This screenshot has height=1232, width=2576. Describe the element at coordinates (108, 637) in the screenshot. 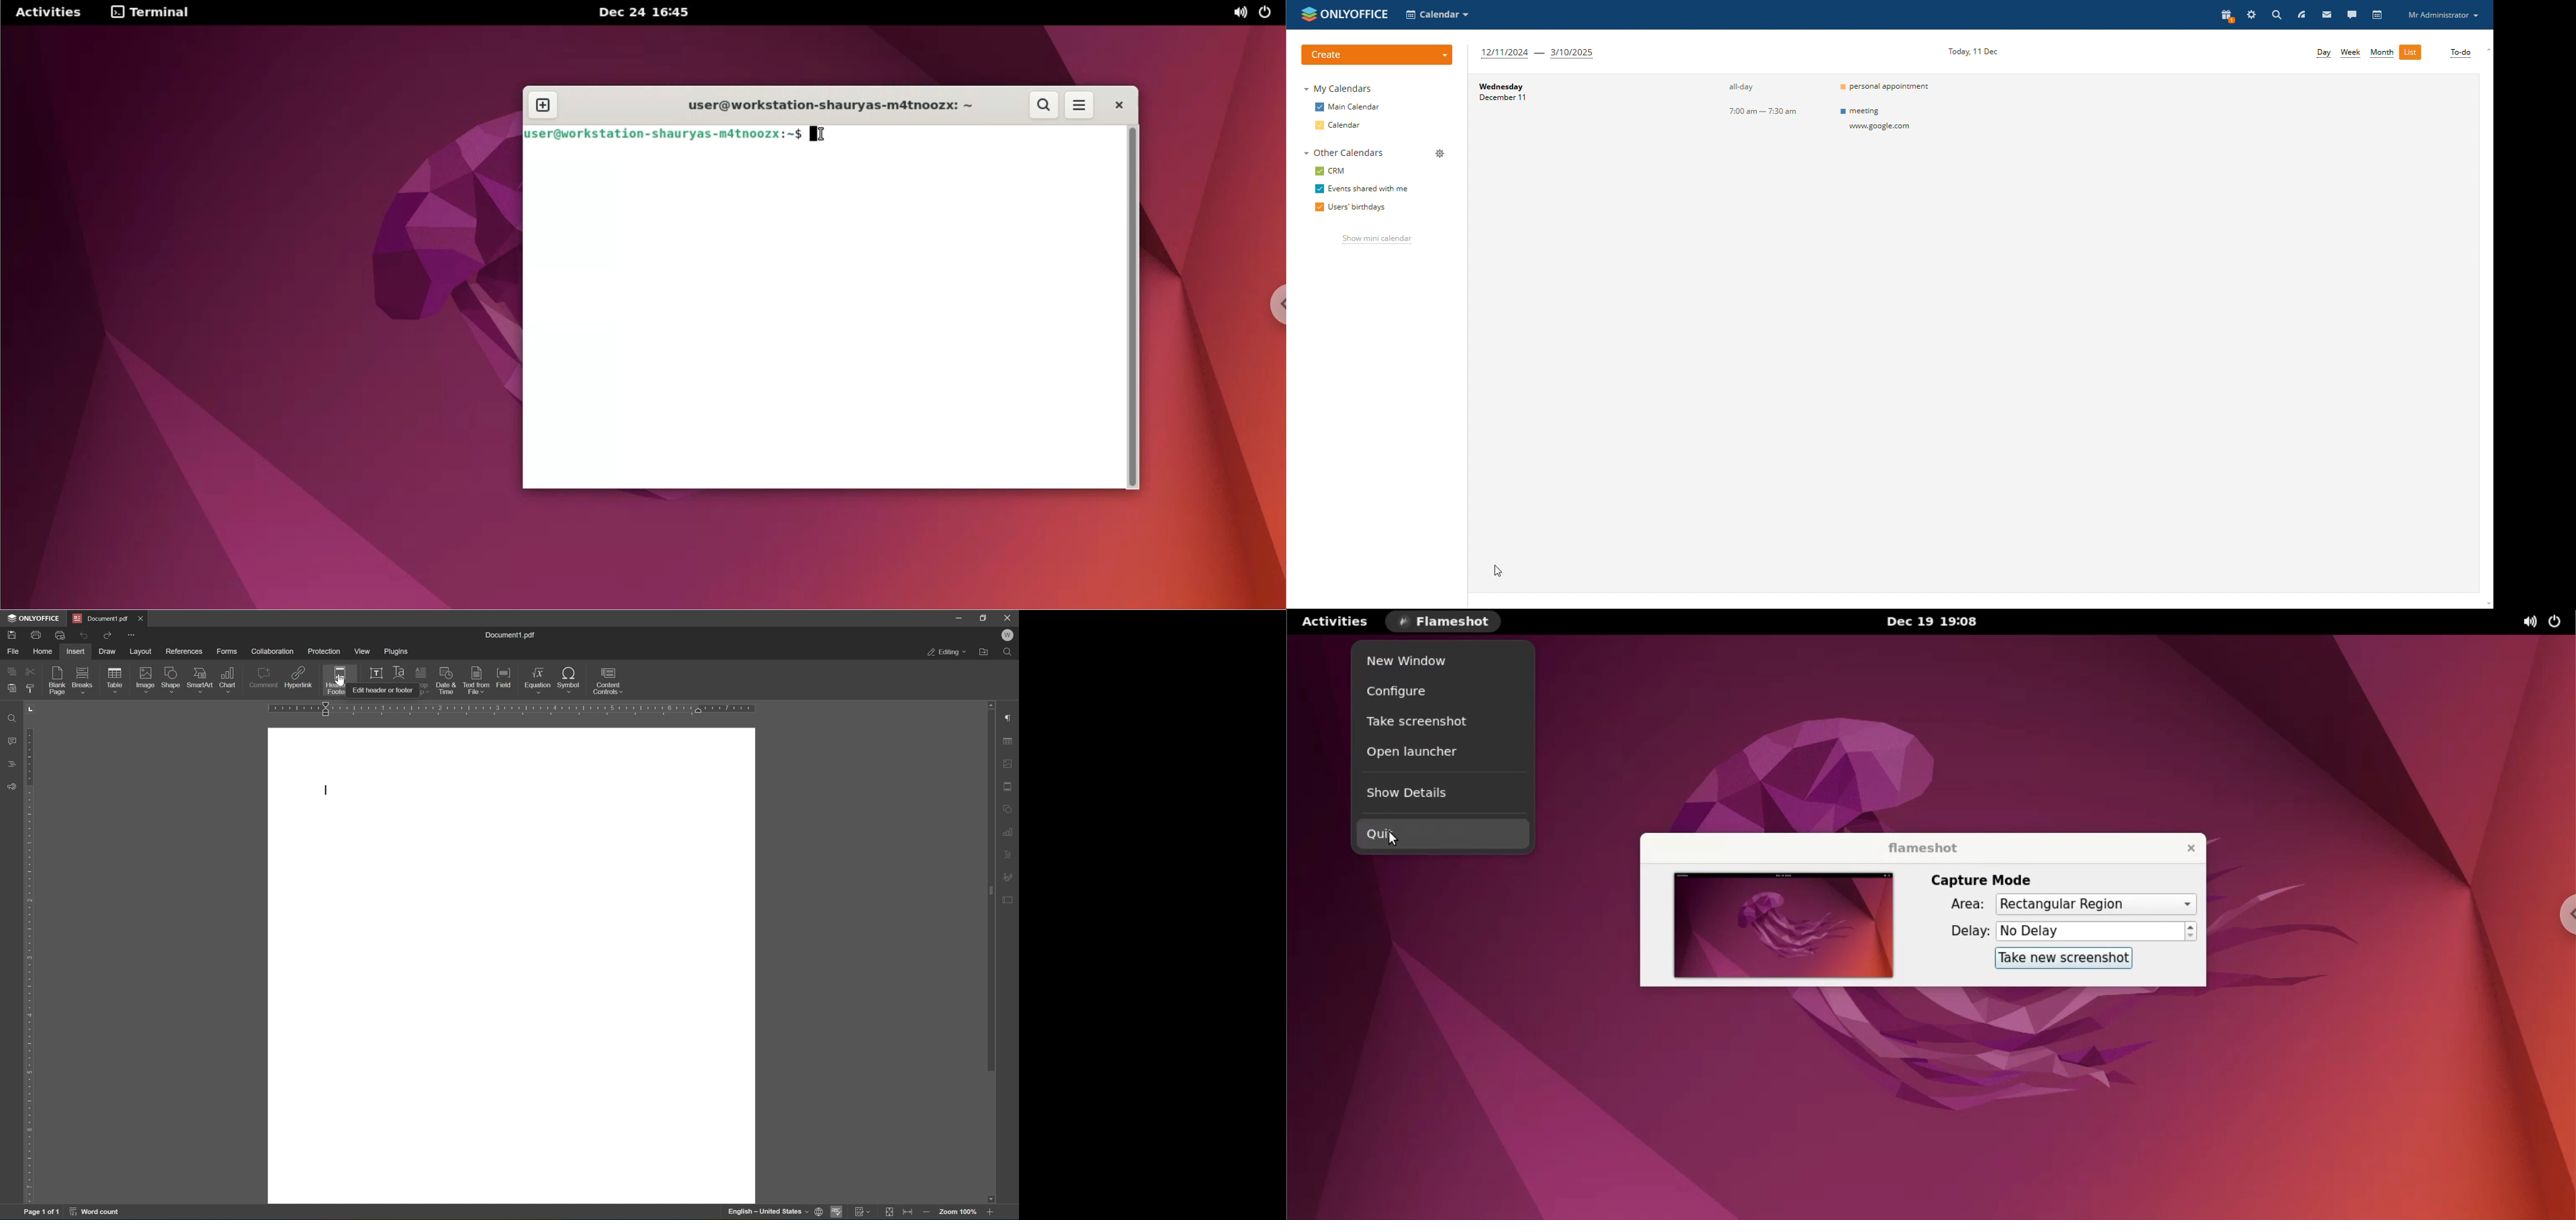

I see `redo` at that location.